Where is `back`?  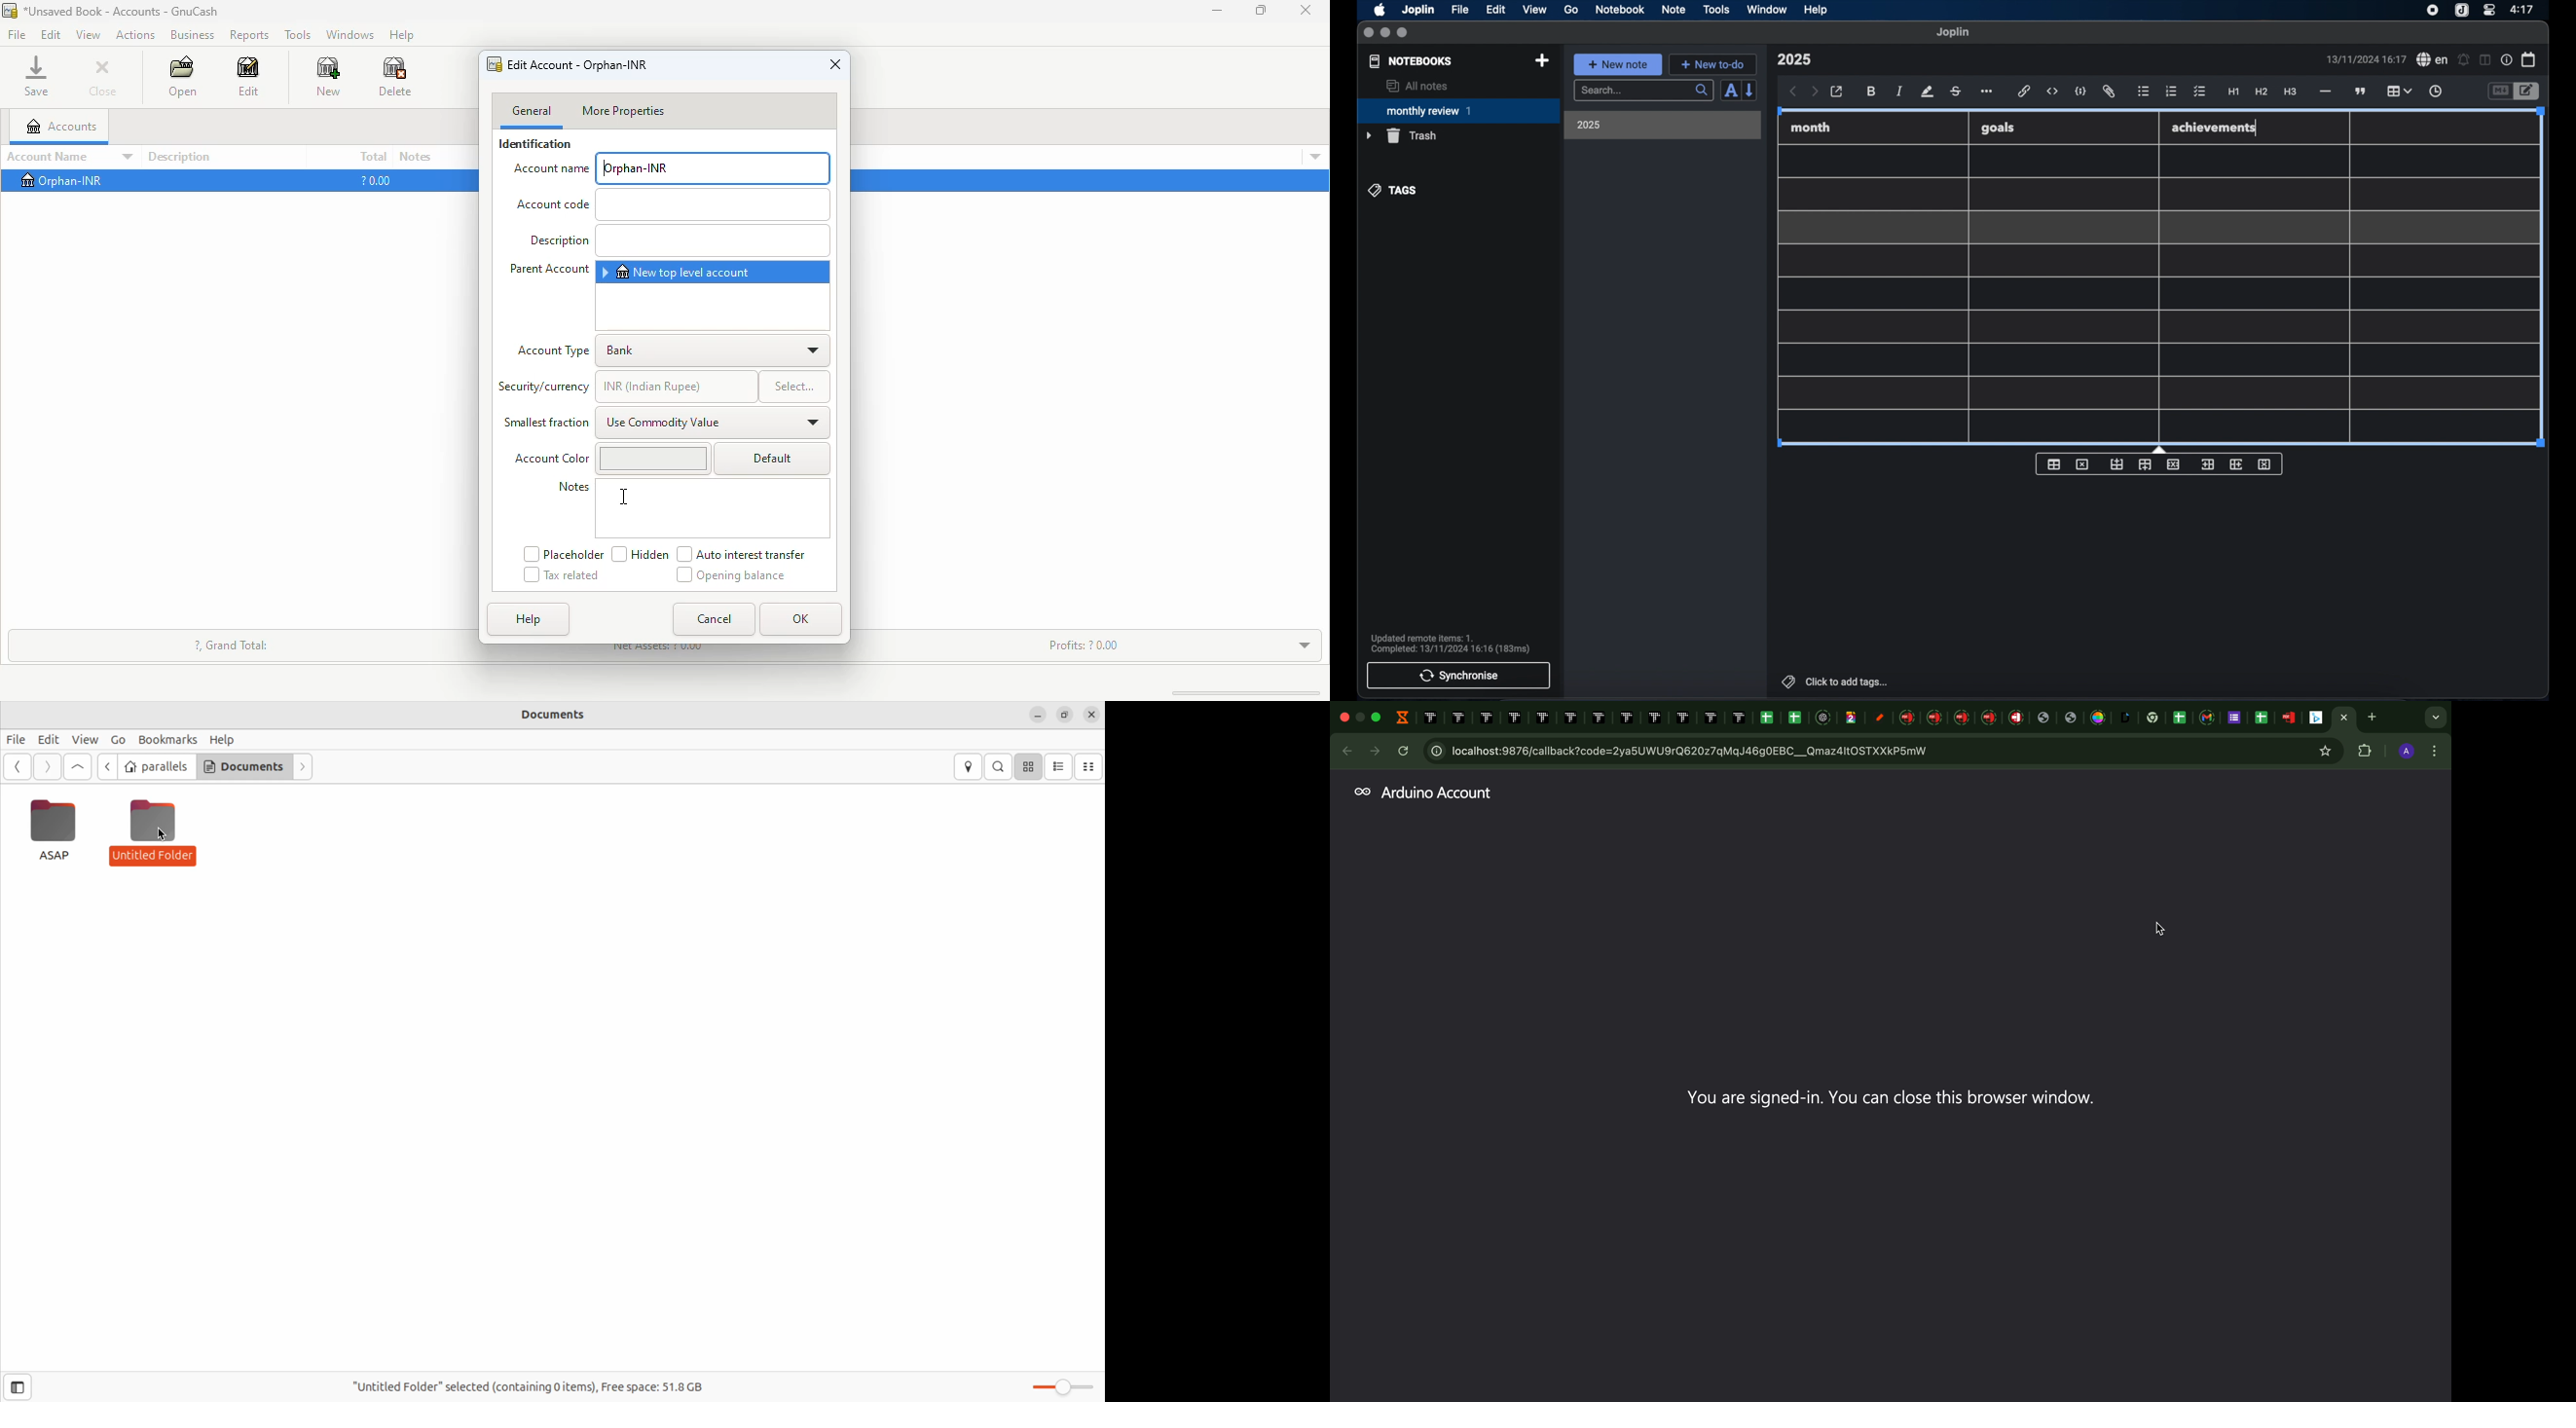
back is located at coordinates (1793, 92).